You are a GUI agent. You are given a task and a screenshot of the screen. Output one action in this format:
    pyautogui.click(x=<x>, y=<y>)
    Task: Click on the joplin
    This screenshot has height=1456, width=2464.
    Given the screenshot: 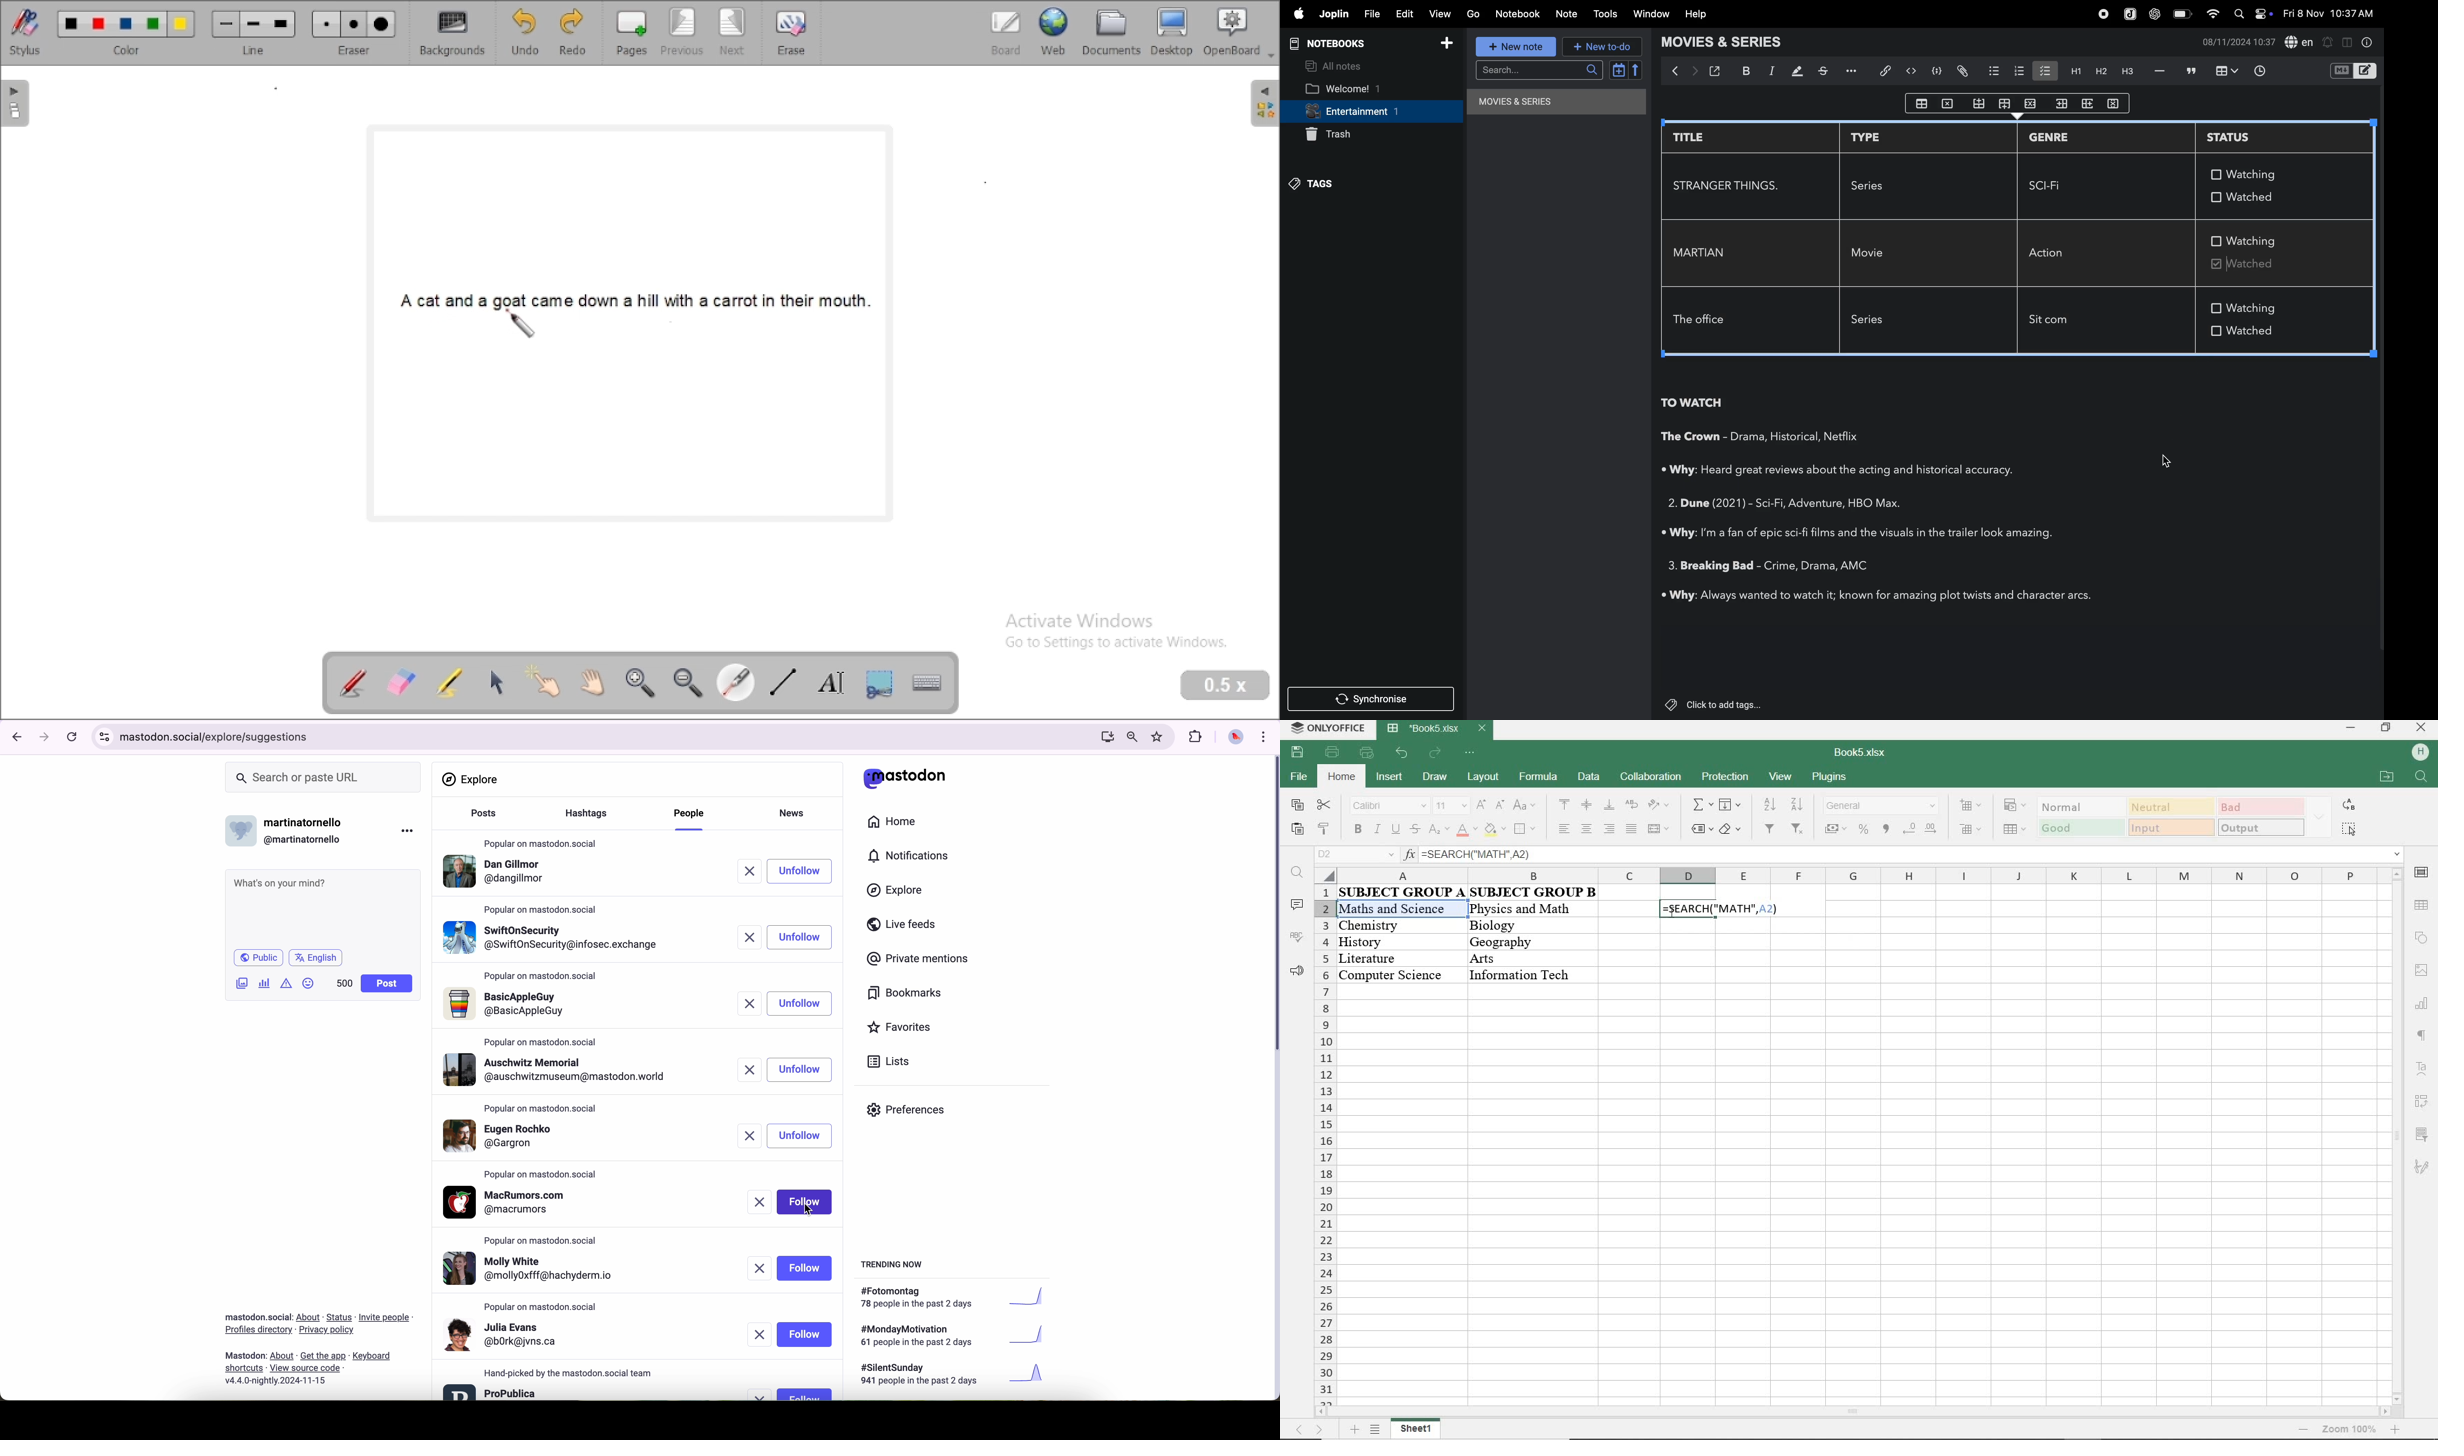 What is the action you would take?
    pyautogui.click(x=1333, y=15)
    